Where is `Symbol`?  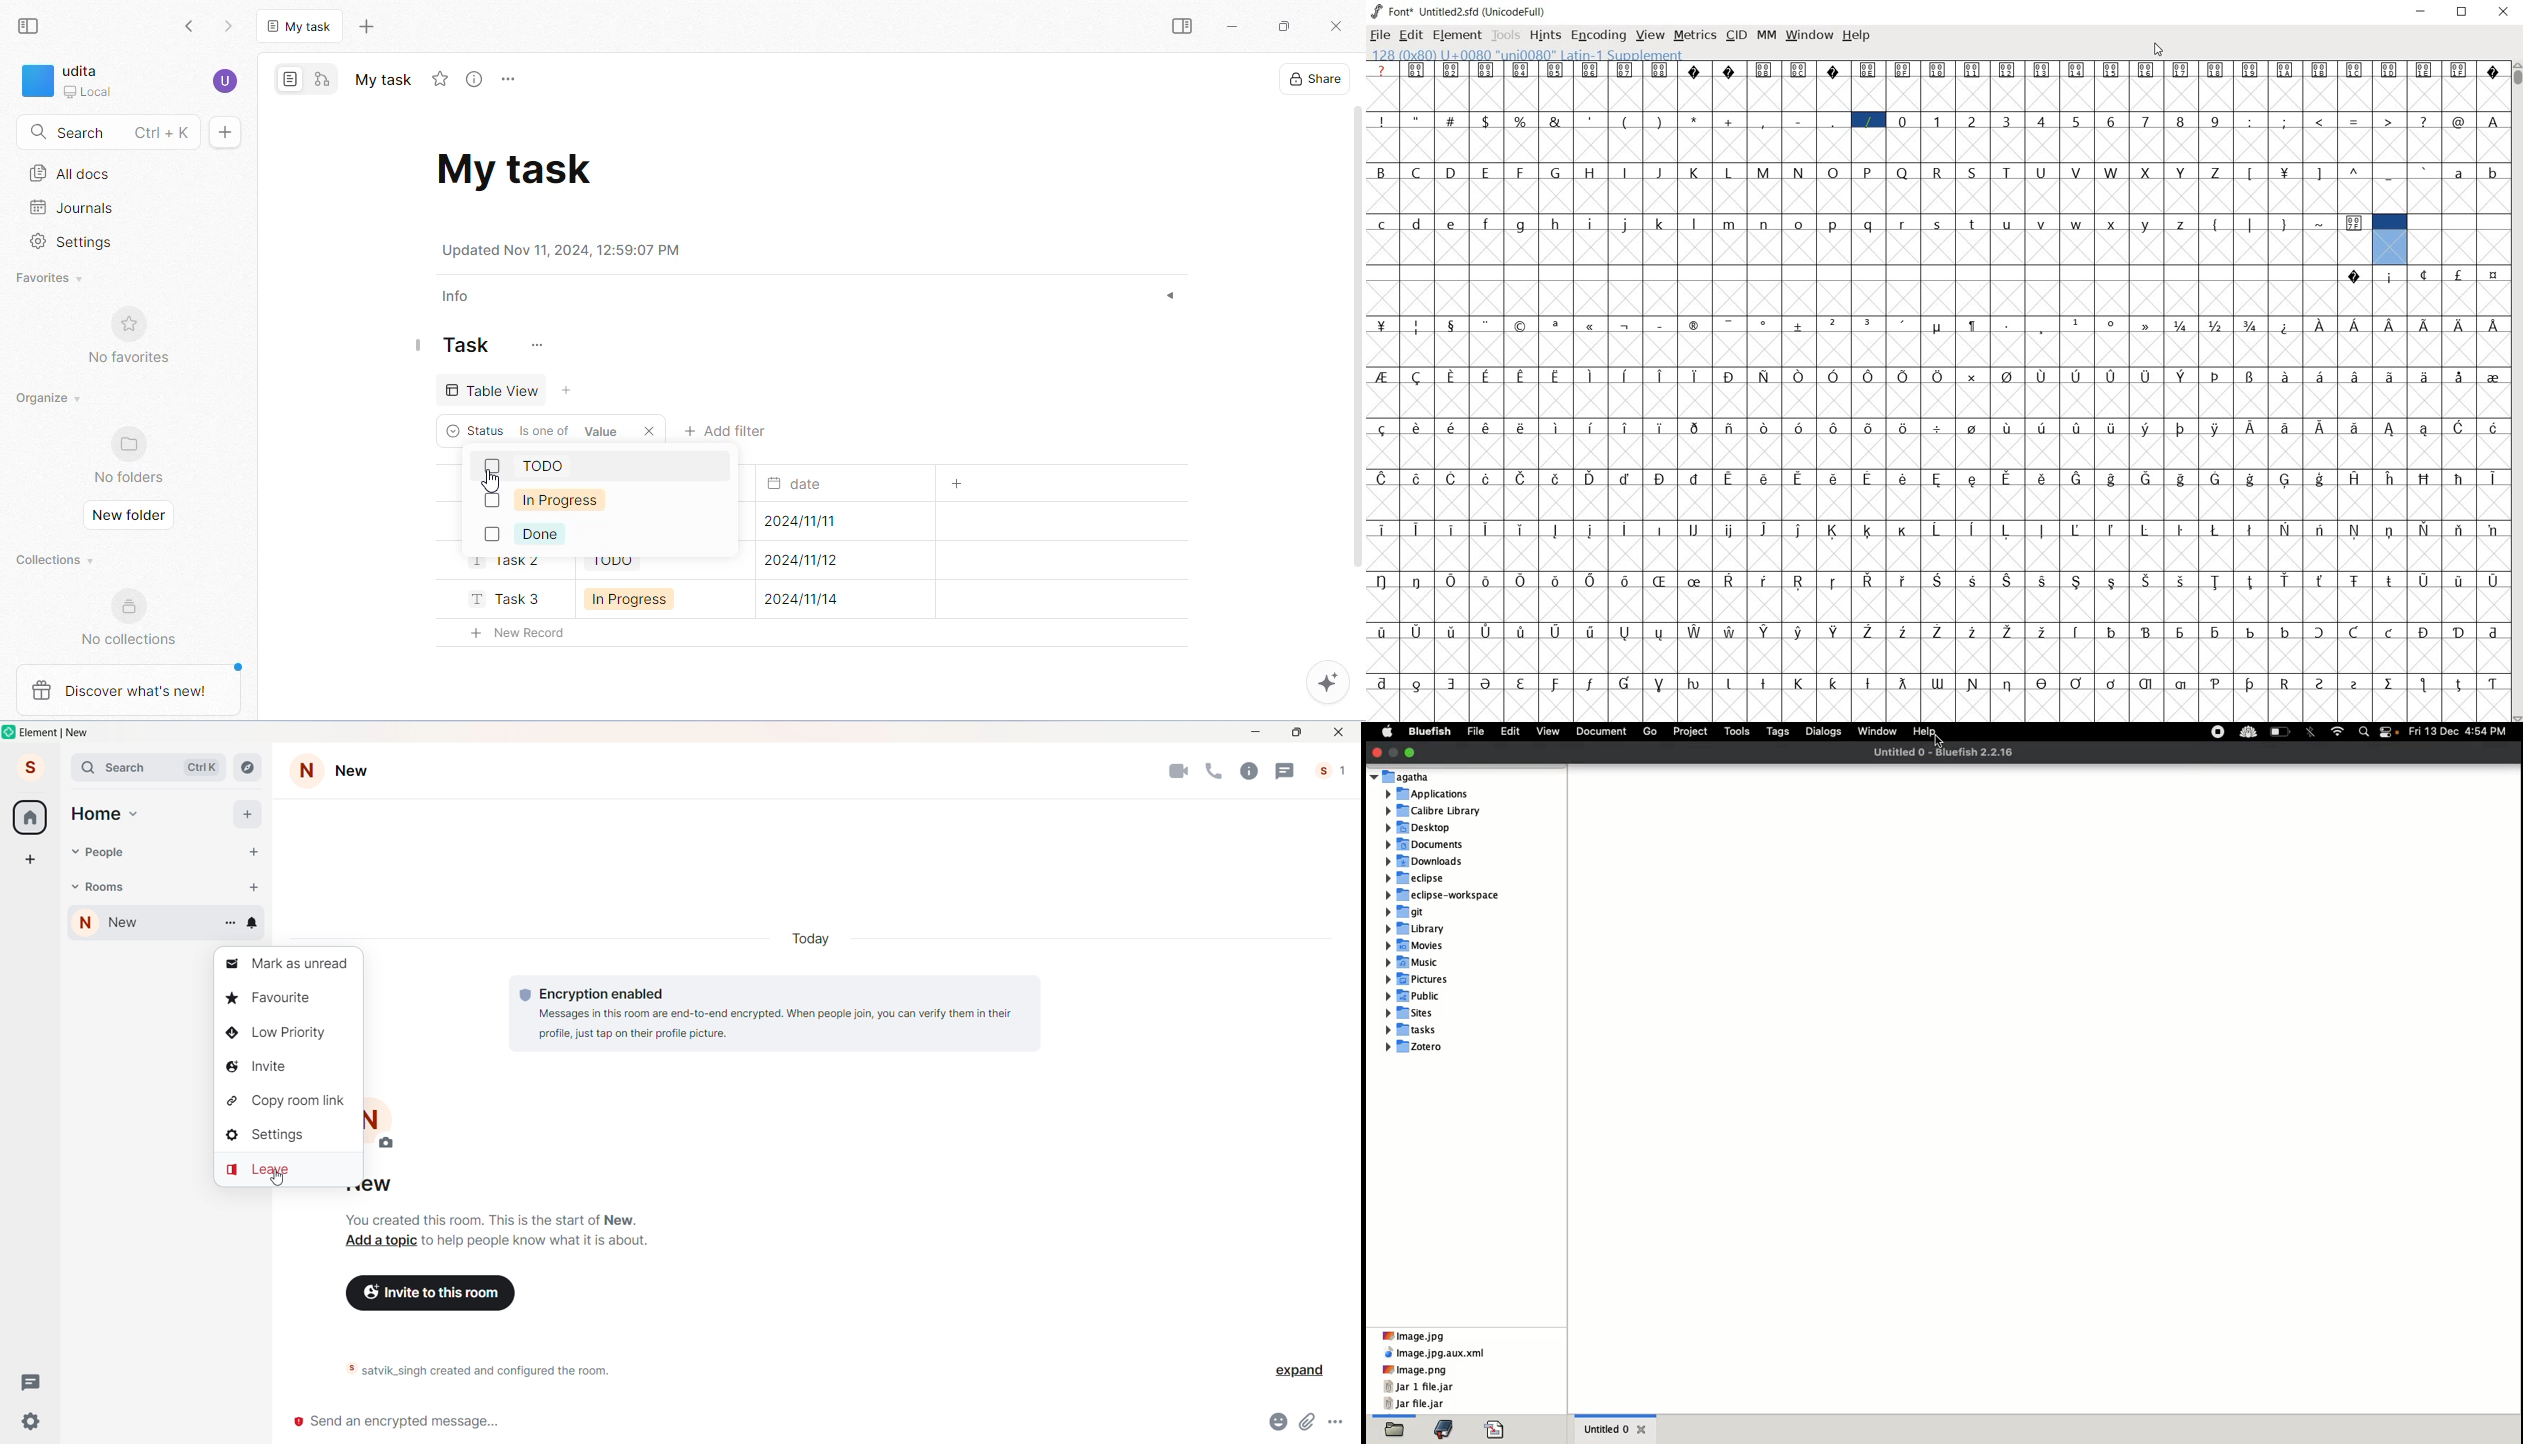
Symbol is located at coordinates (2180, 684).